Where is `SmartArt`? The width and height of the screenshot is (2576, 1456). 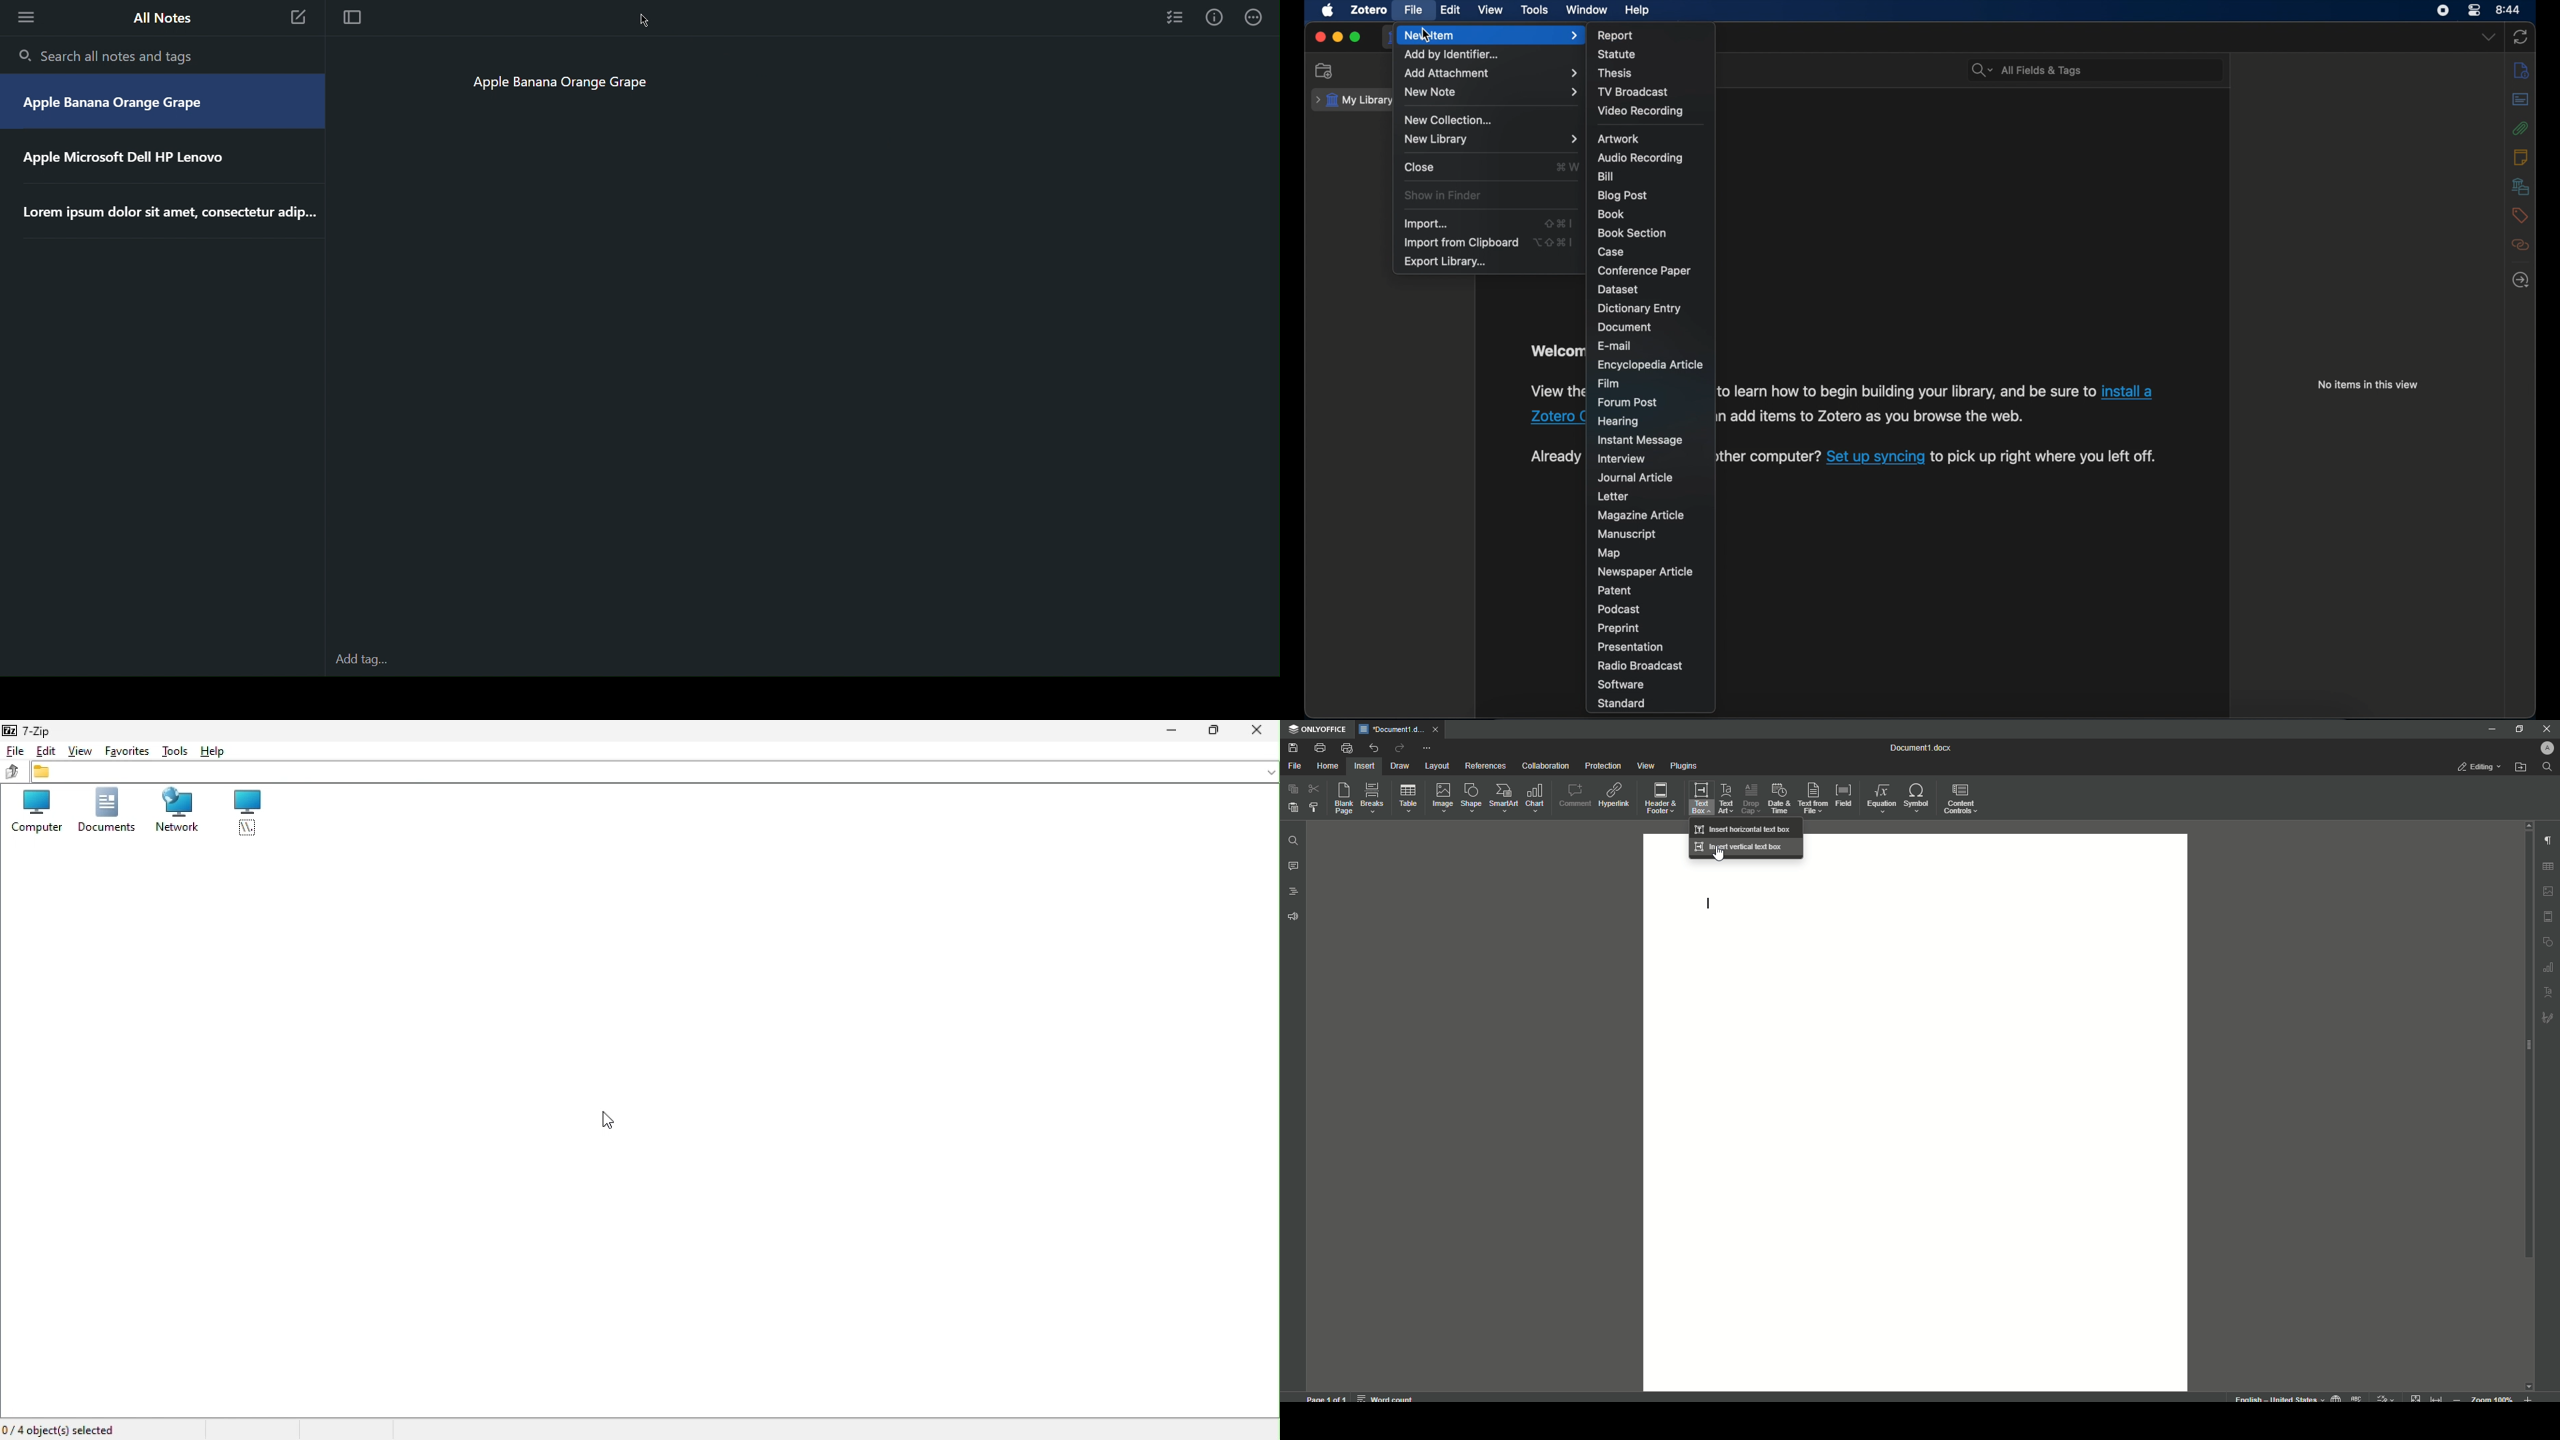
SmartArt is located at coordinates (1503, 798).